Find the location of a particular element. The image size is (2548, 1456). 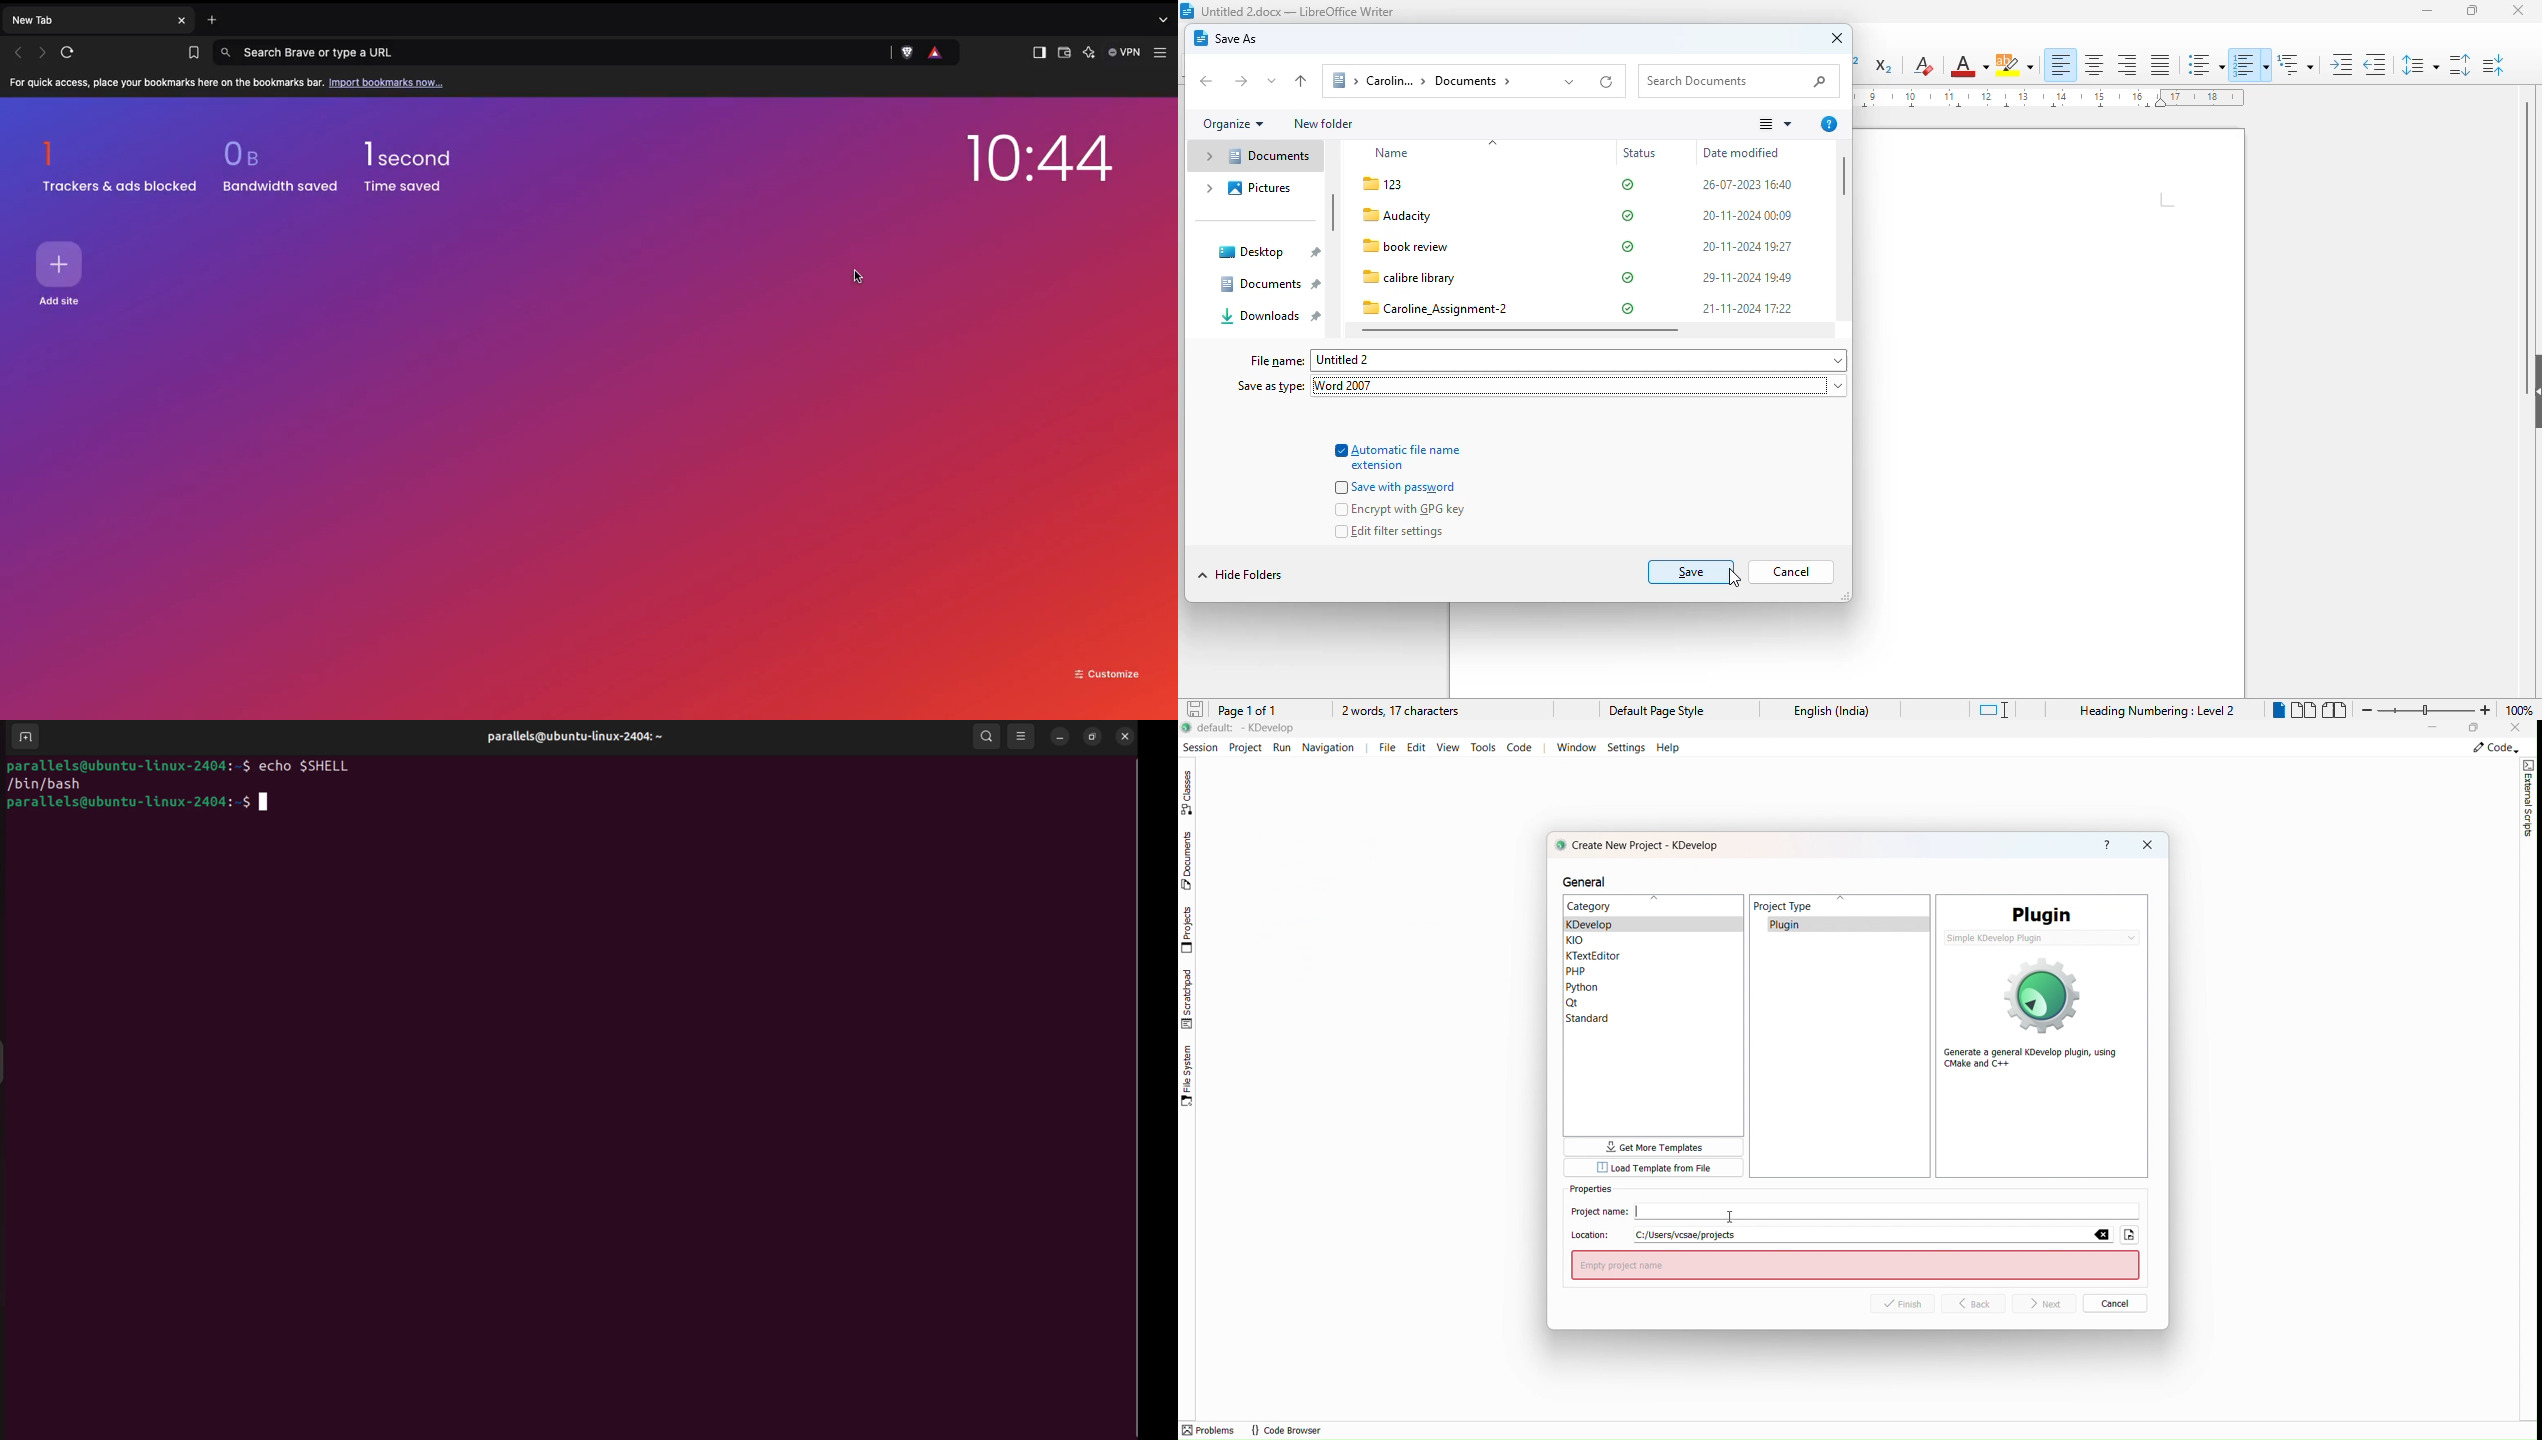

maximize is located at coordinates (2472, 9).